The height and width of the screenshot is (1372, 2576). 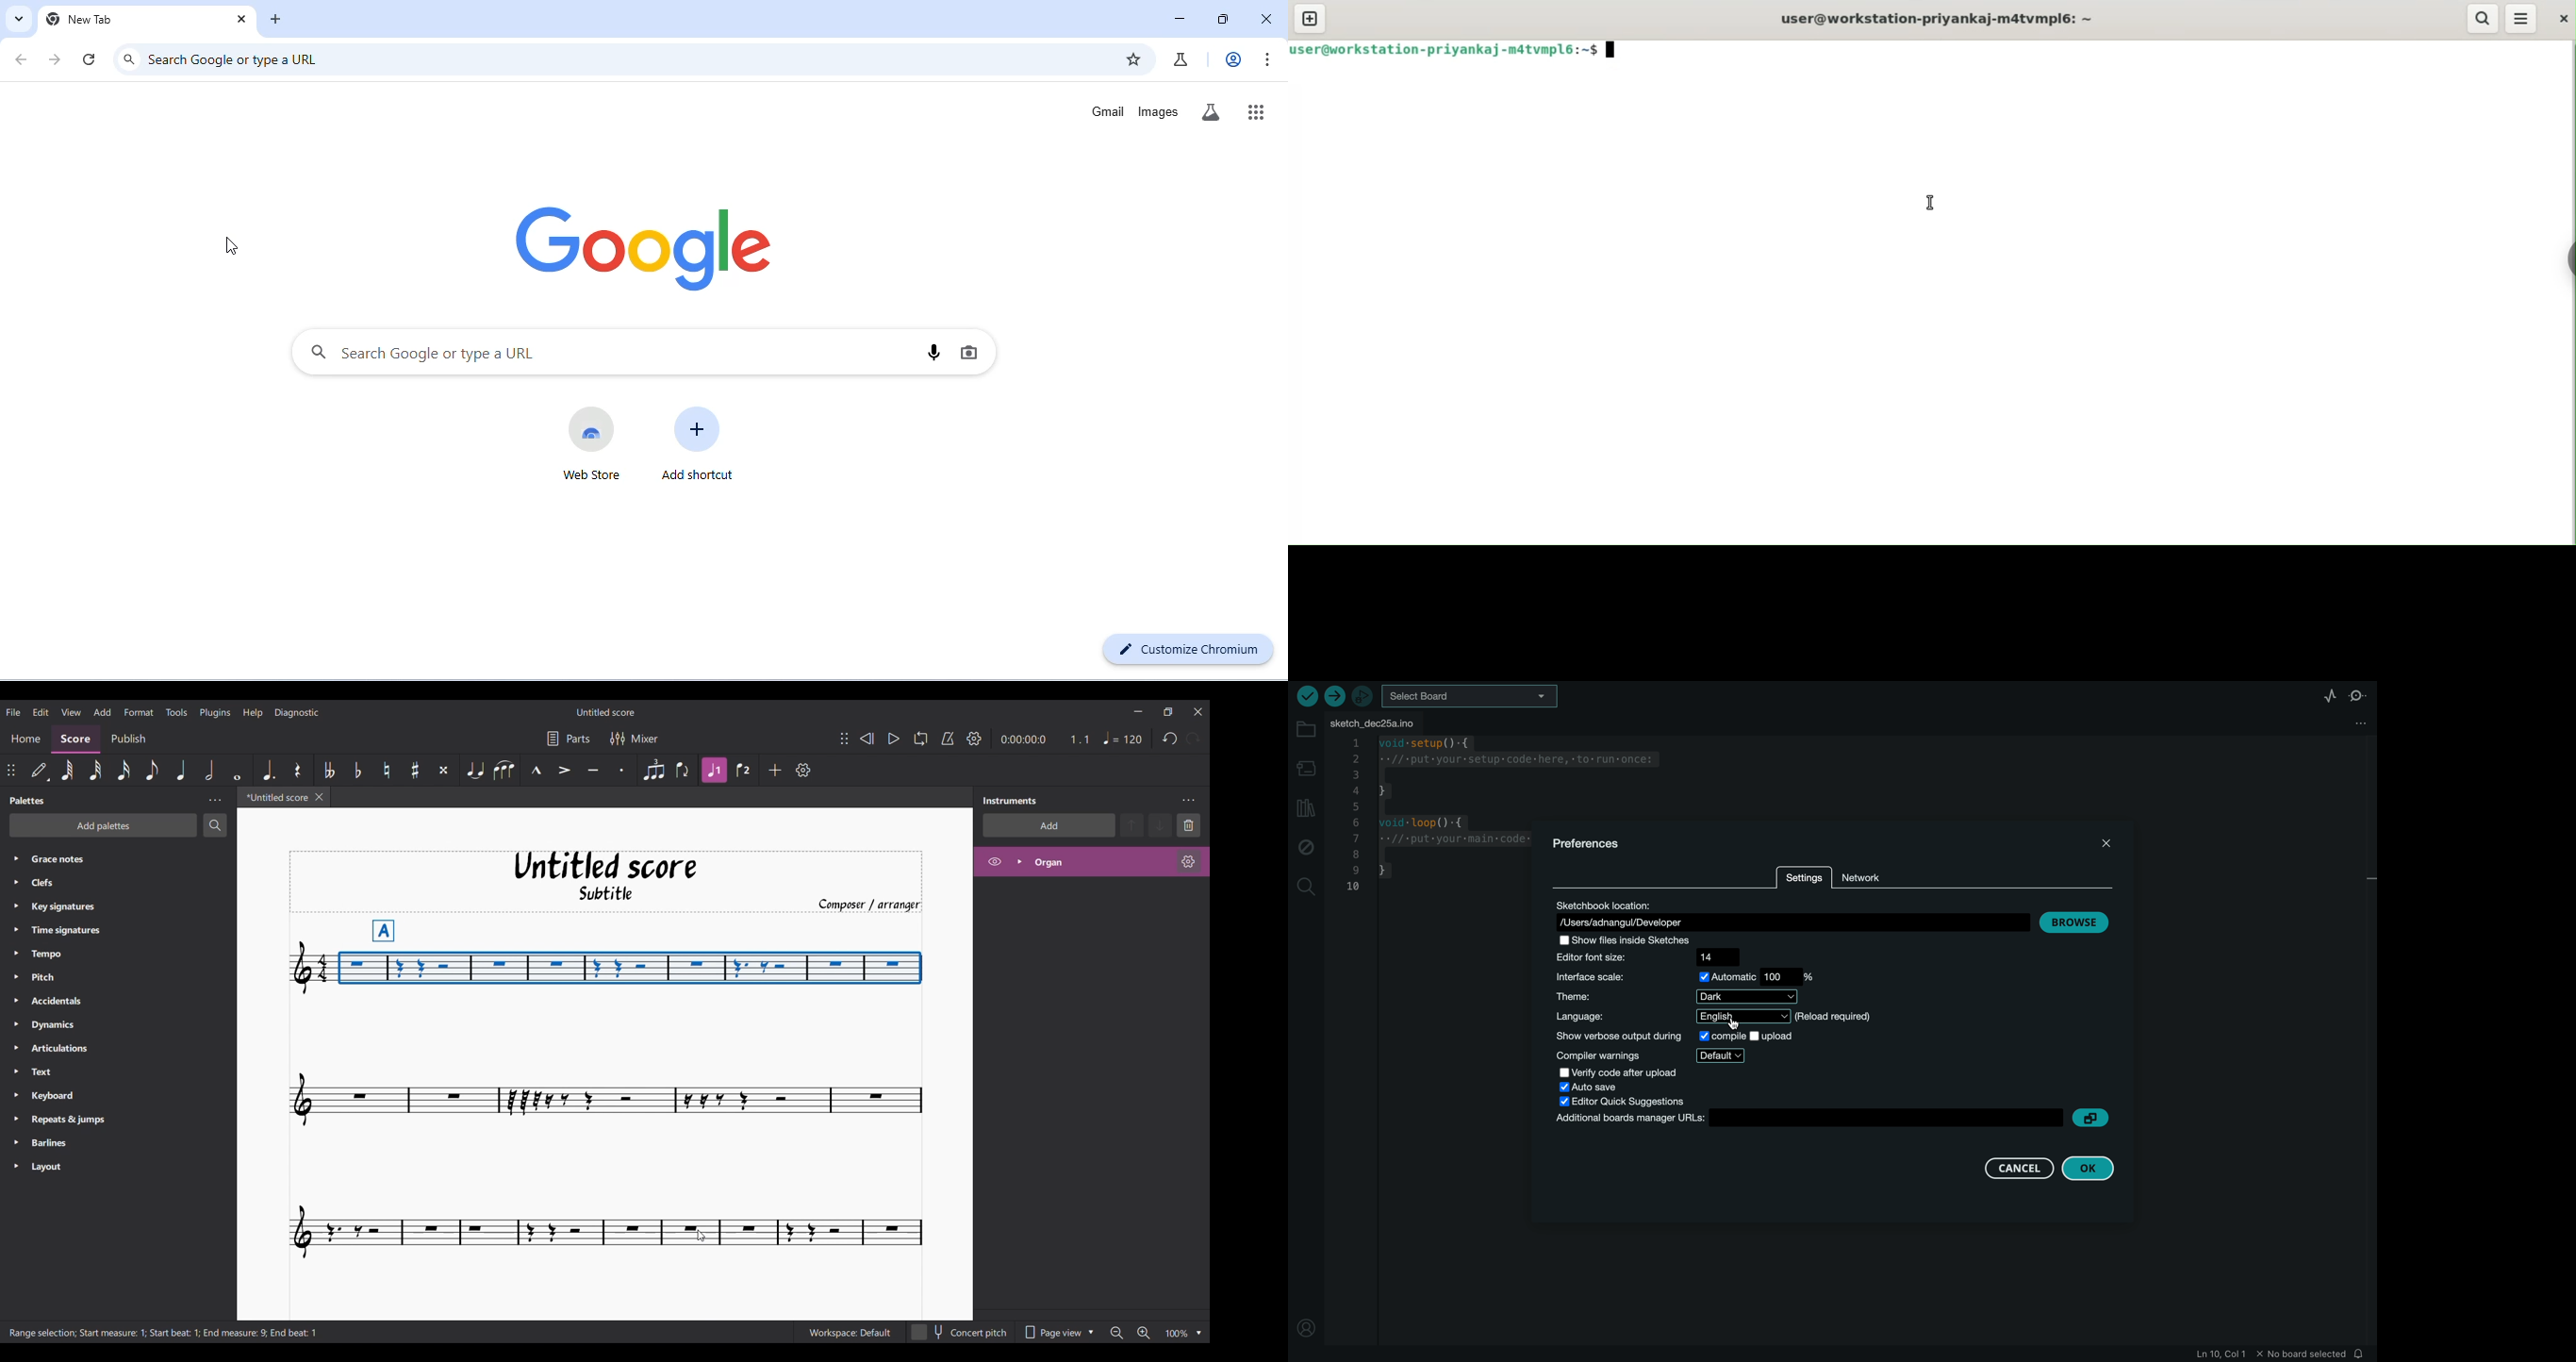 I want to click on Add palette, so click(x=103, y=825).